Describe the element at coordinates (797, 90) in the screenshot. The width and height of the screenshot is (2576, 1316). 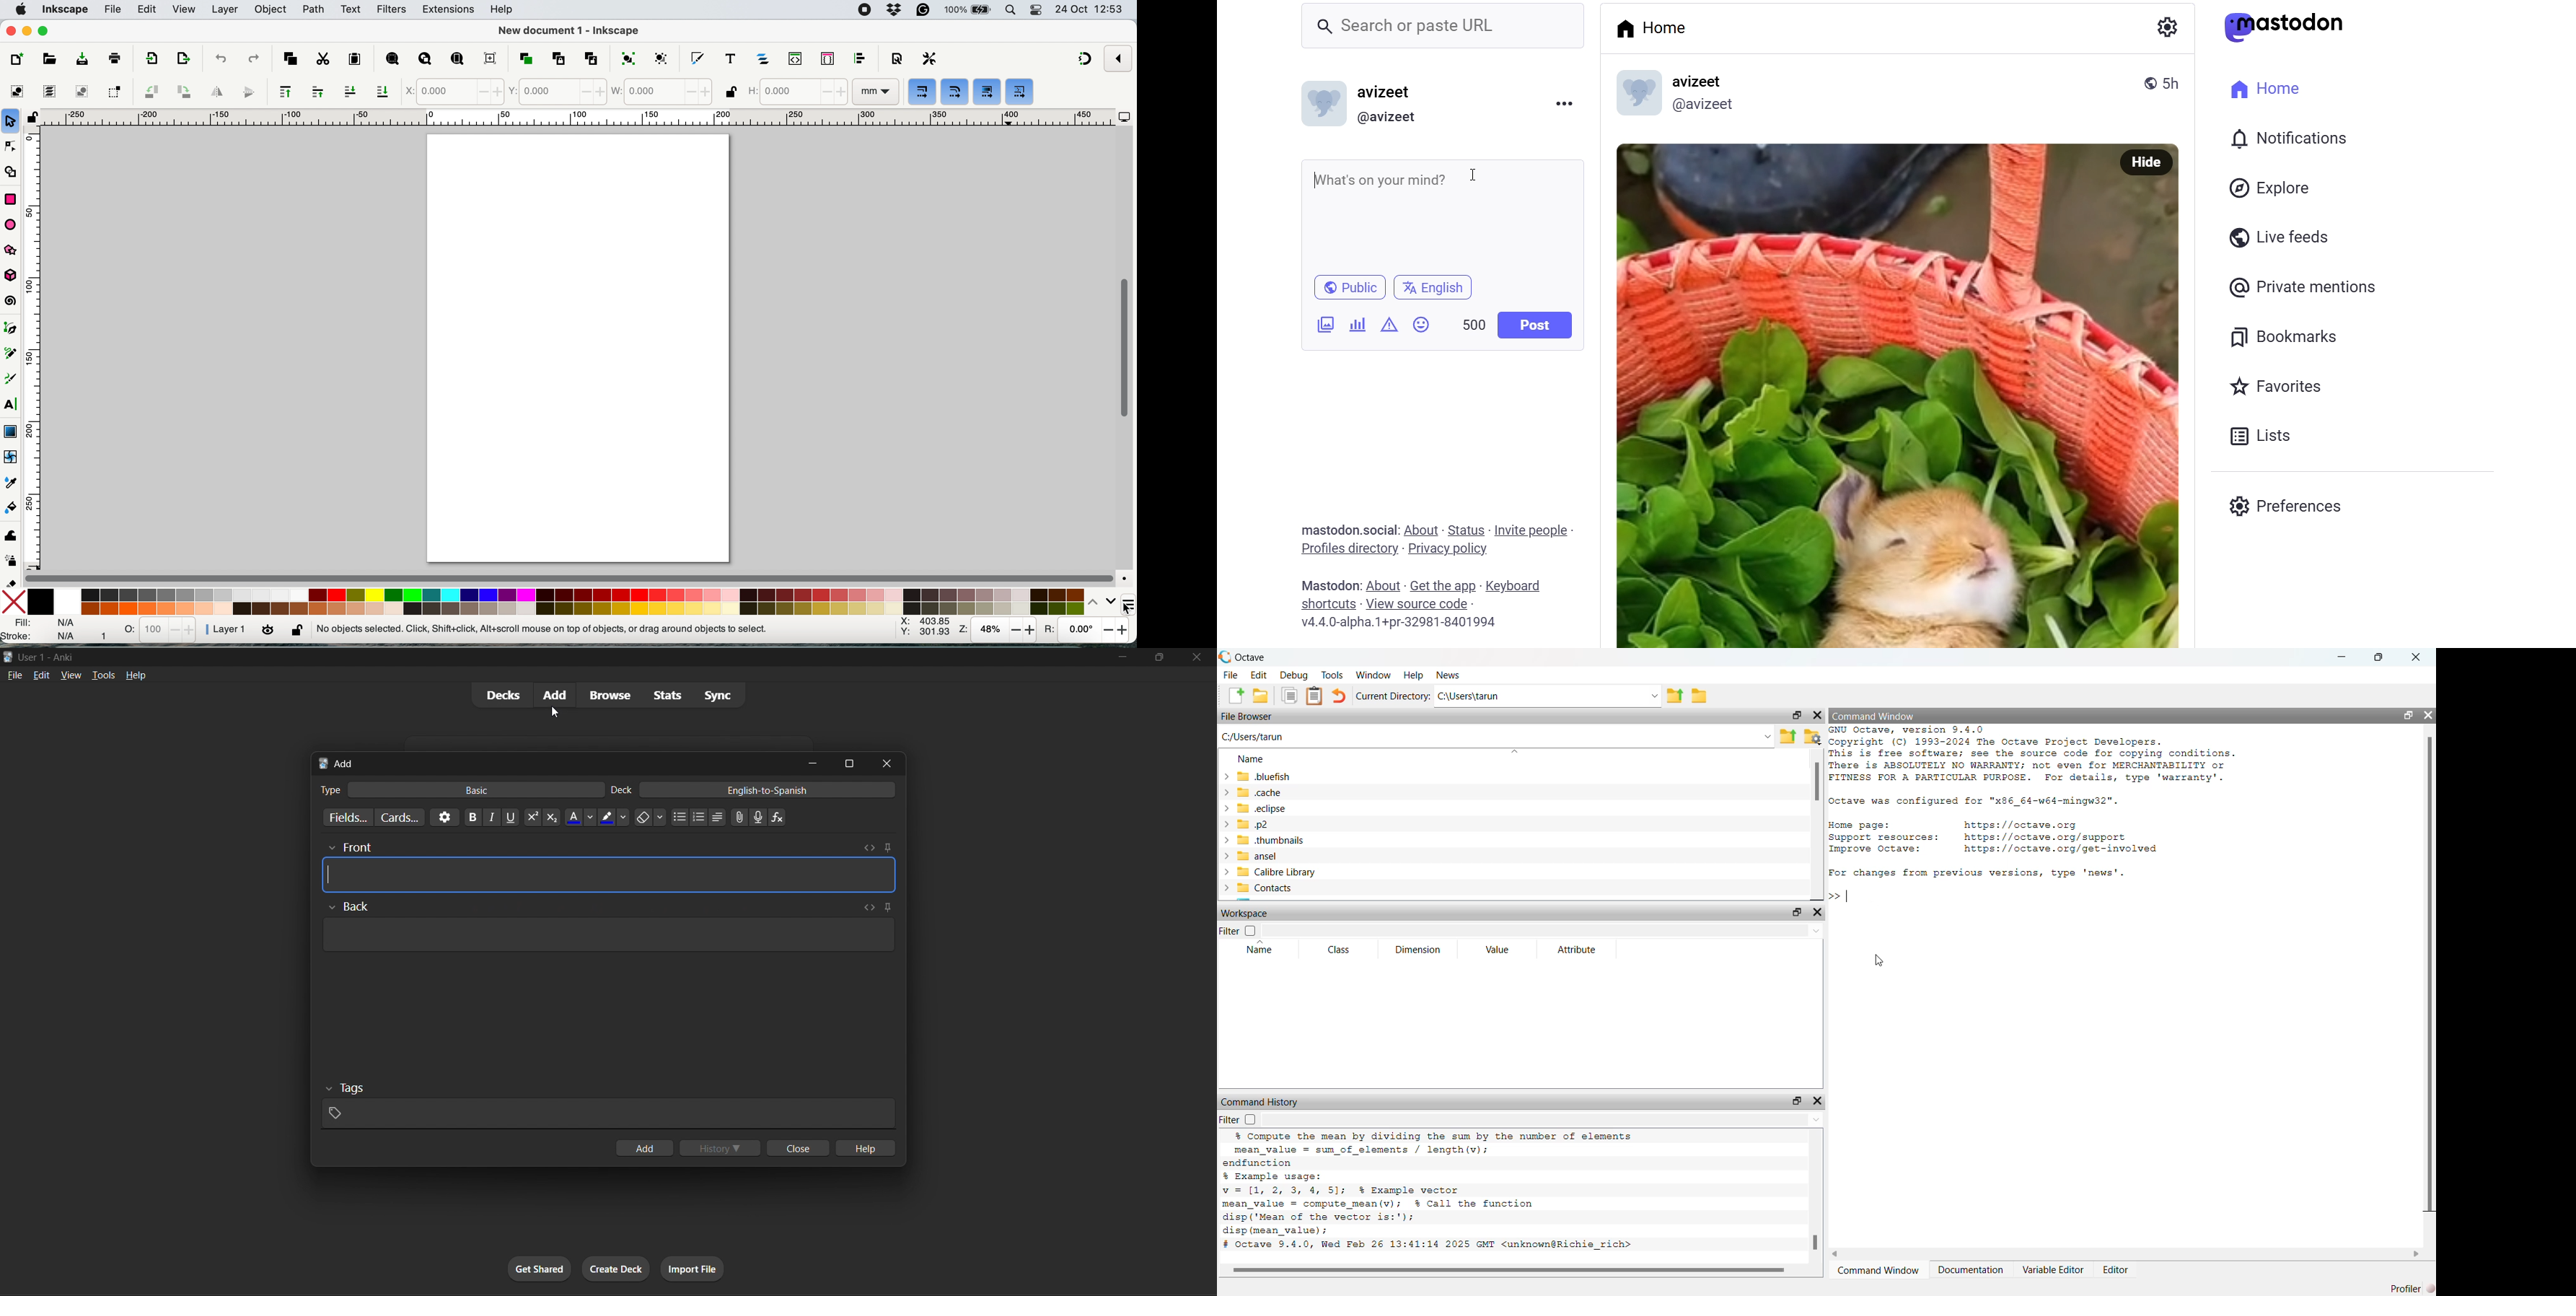
I see `height` at that location.